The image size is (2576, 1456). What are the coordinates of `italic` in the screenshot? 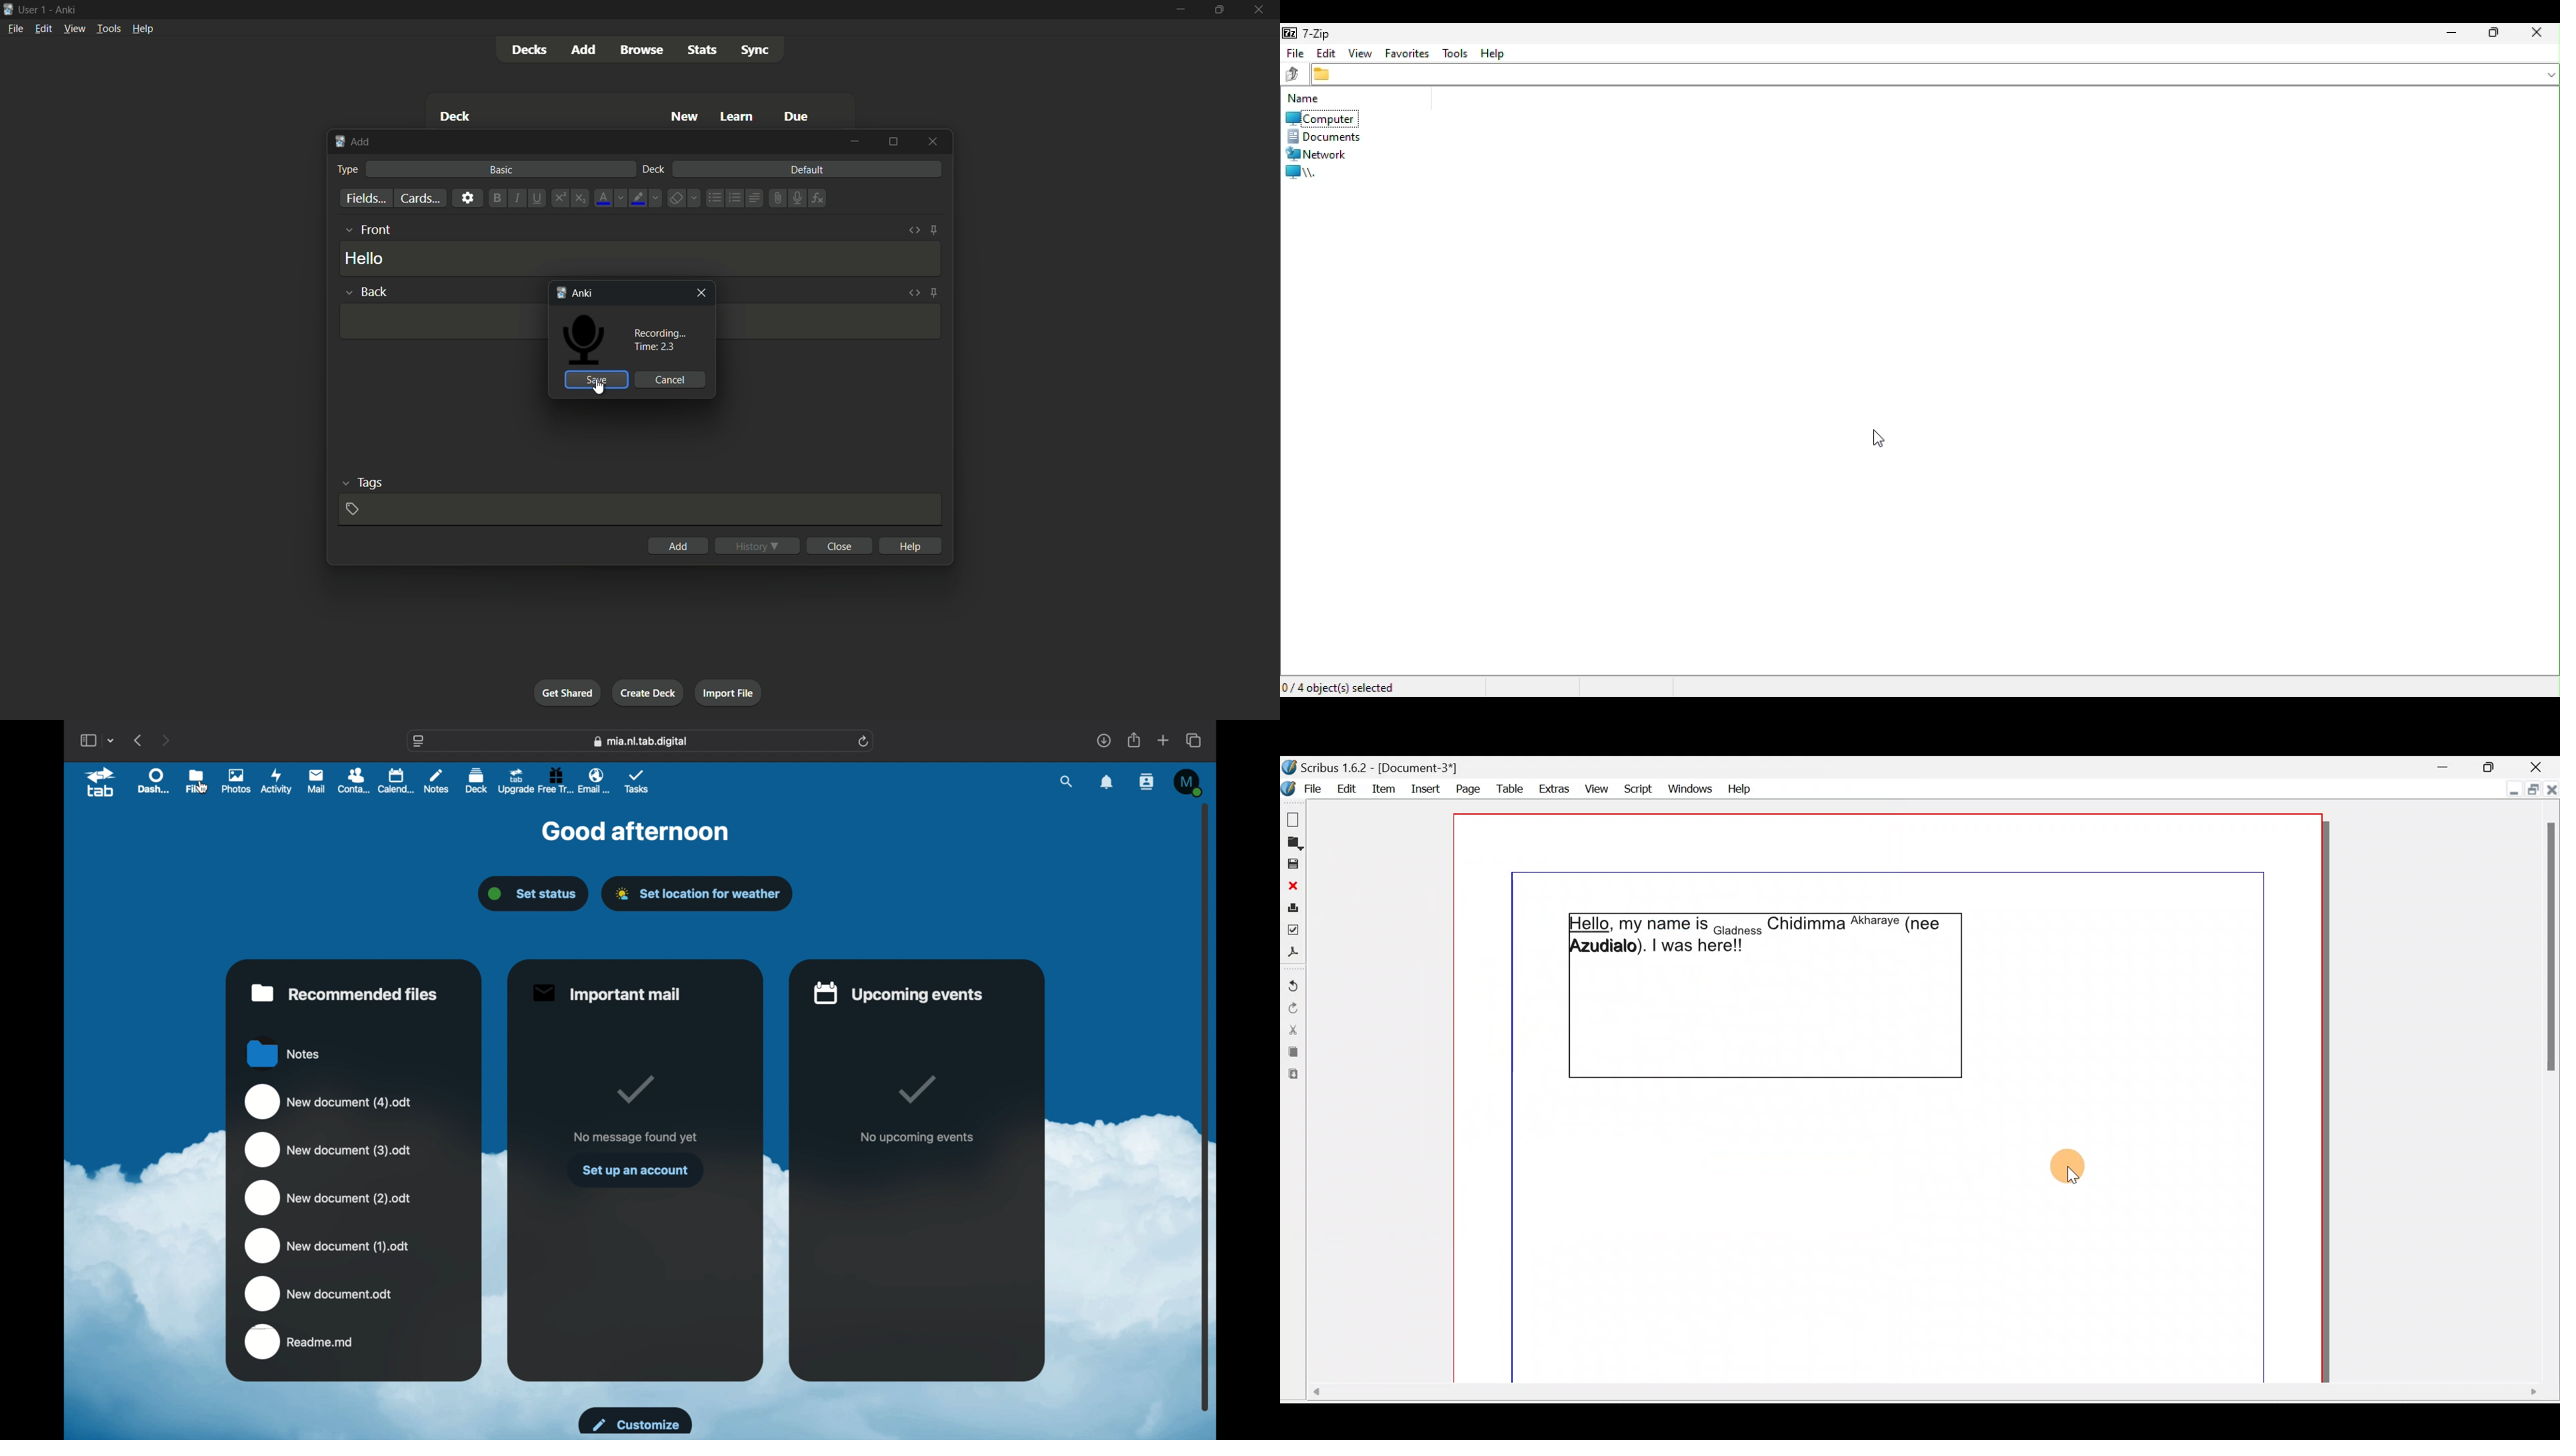 It's located at (517, 198).